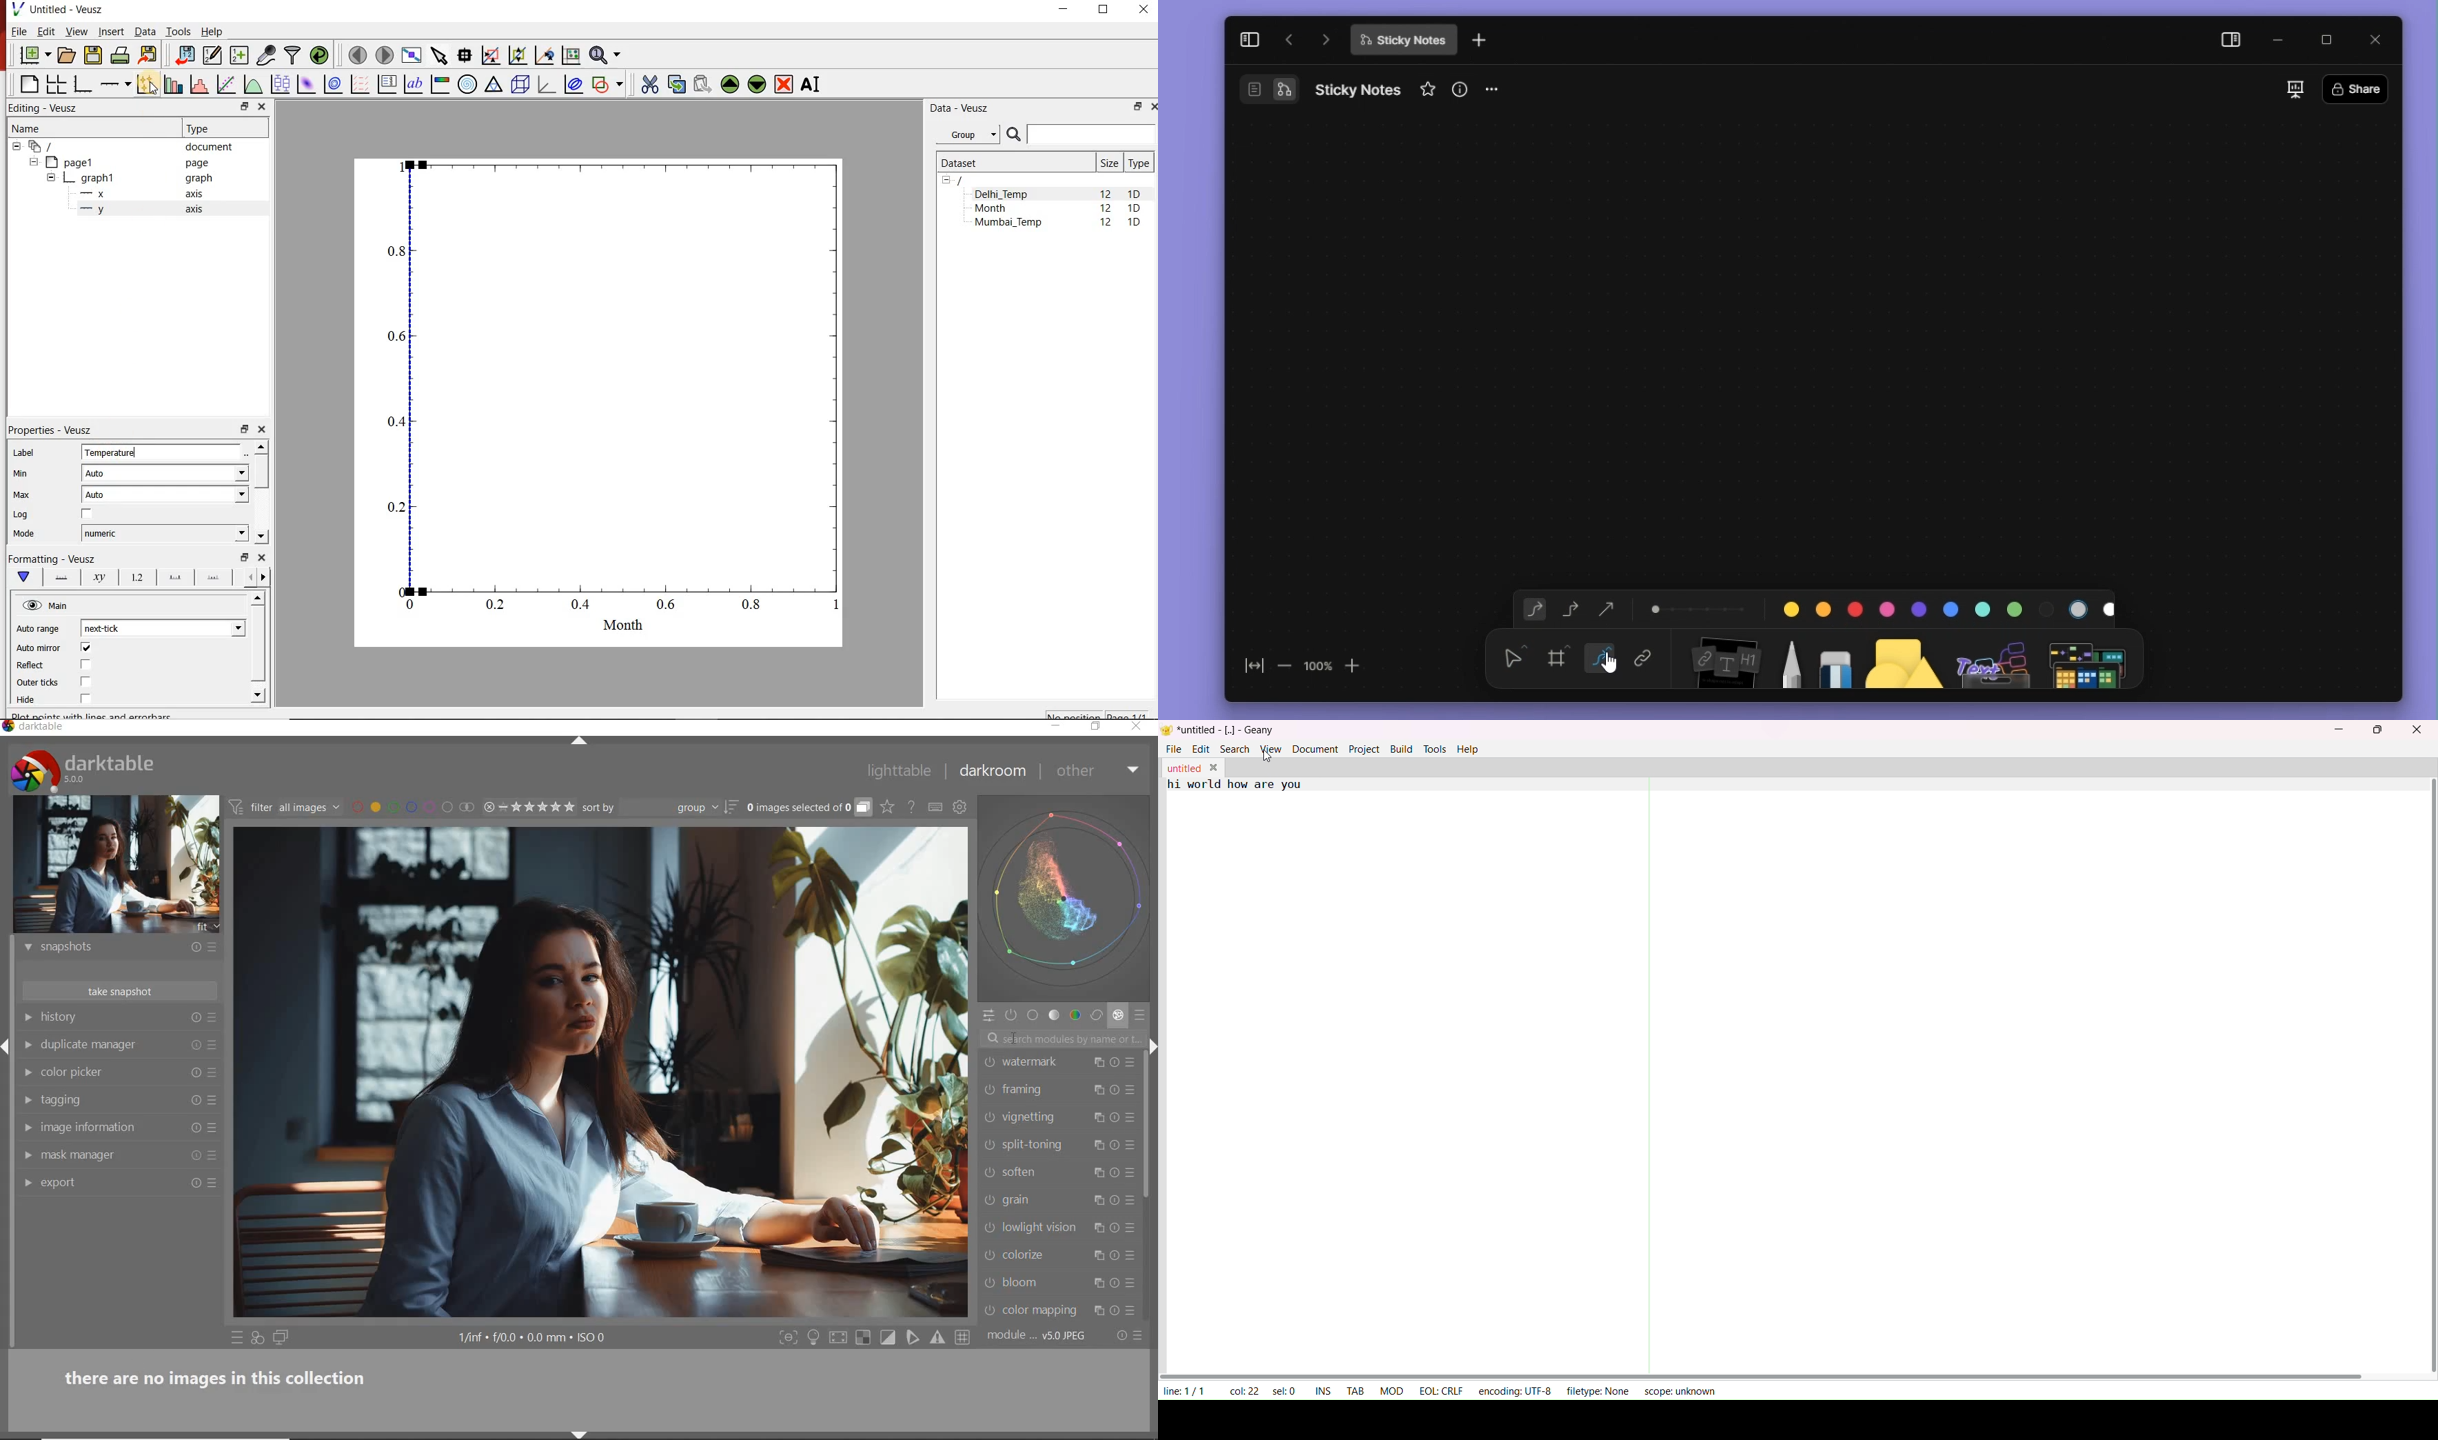 The height and width of the screenshot is (1456, 2464). Describe the element at coordinates (136, 575) in the screenshot. I see `Tick labels` at that location.